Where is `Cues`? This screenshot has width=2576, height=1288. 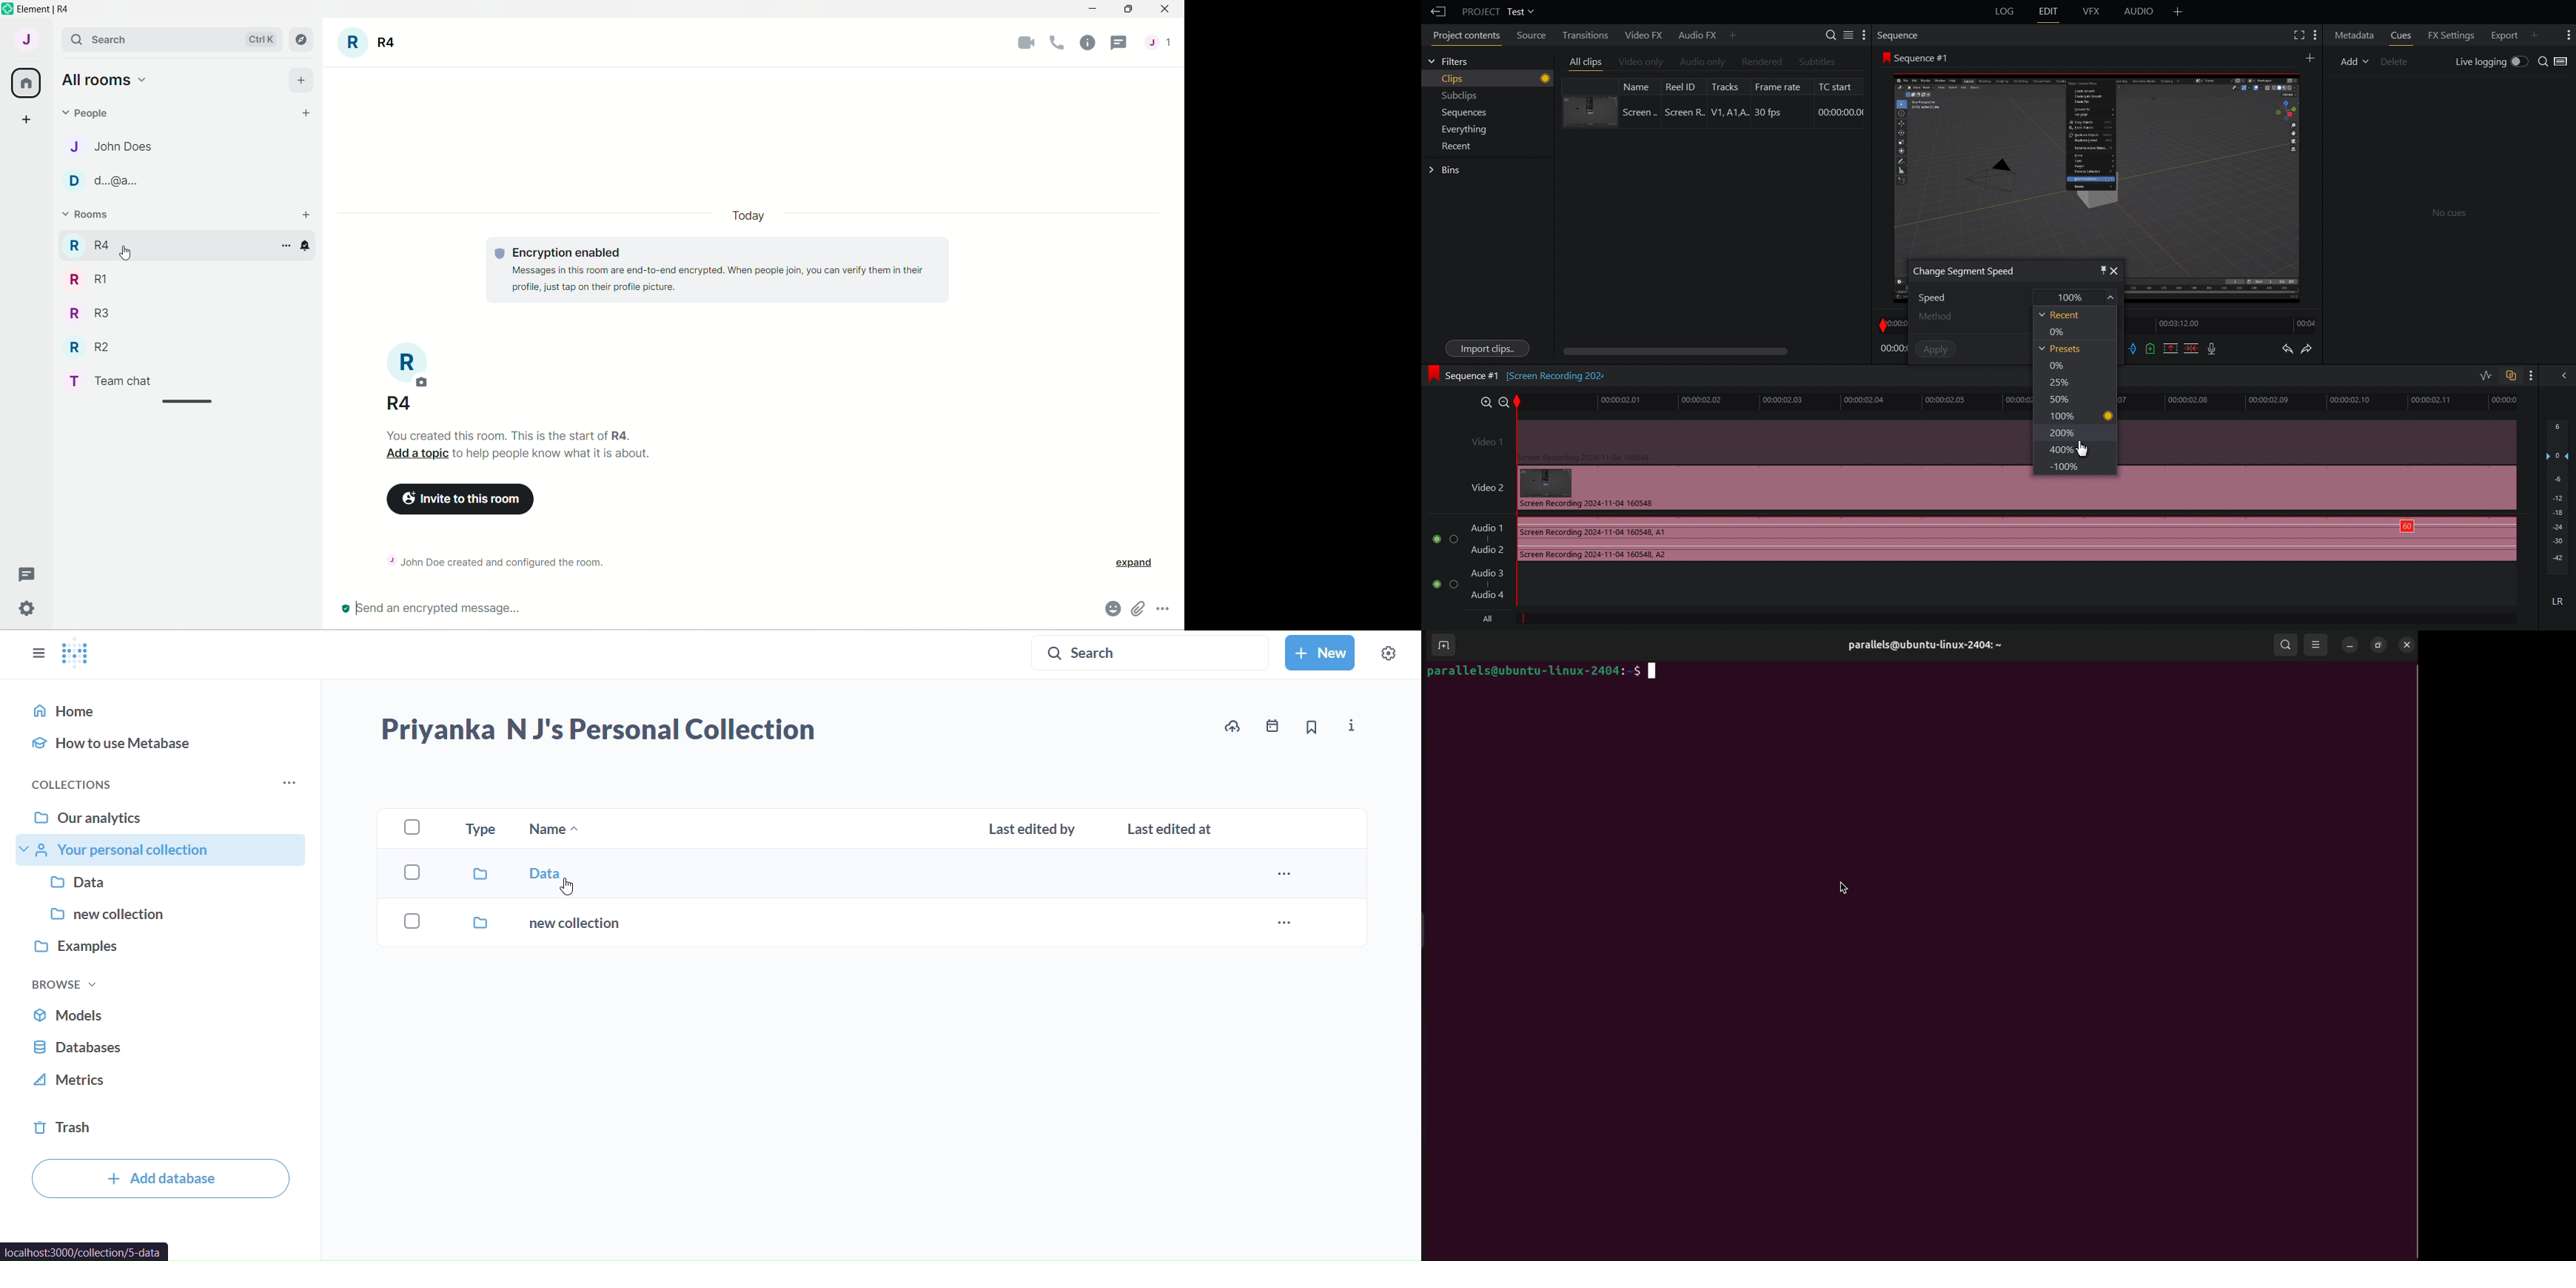
Cues is located at coordinates (2403, 35).